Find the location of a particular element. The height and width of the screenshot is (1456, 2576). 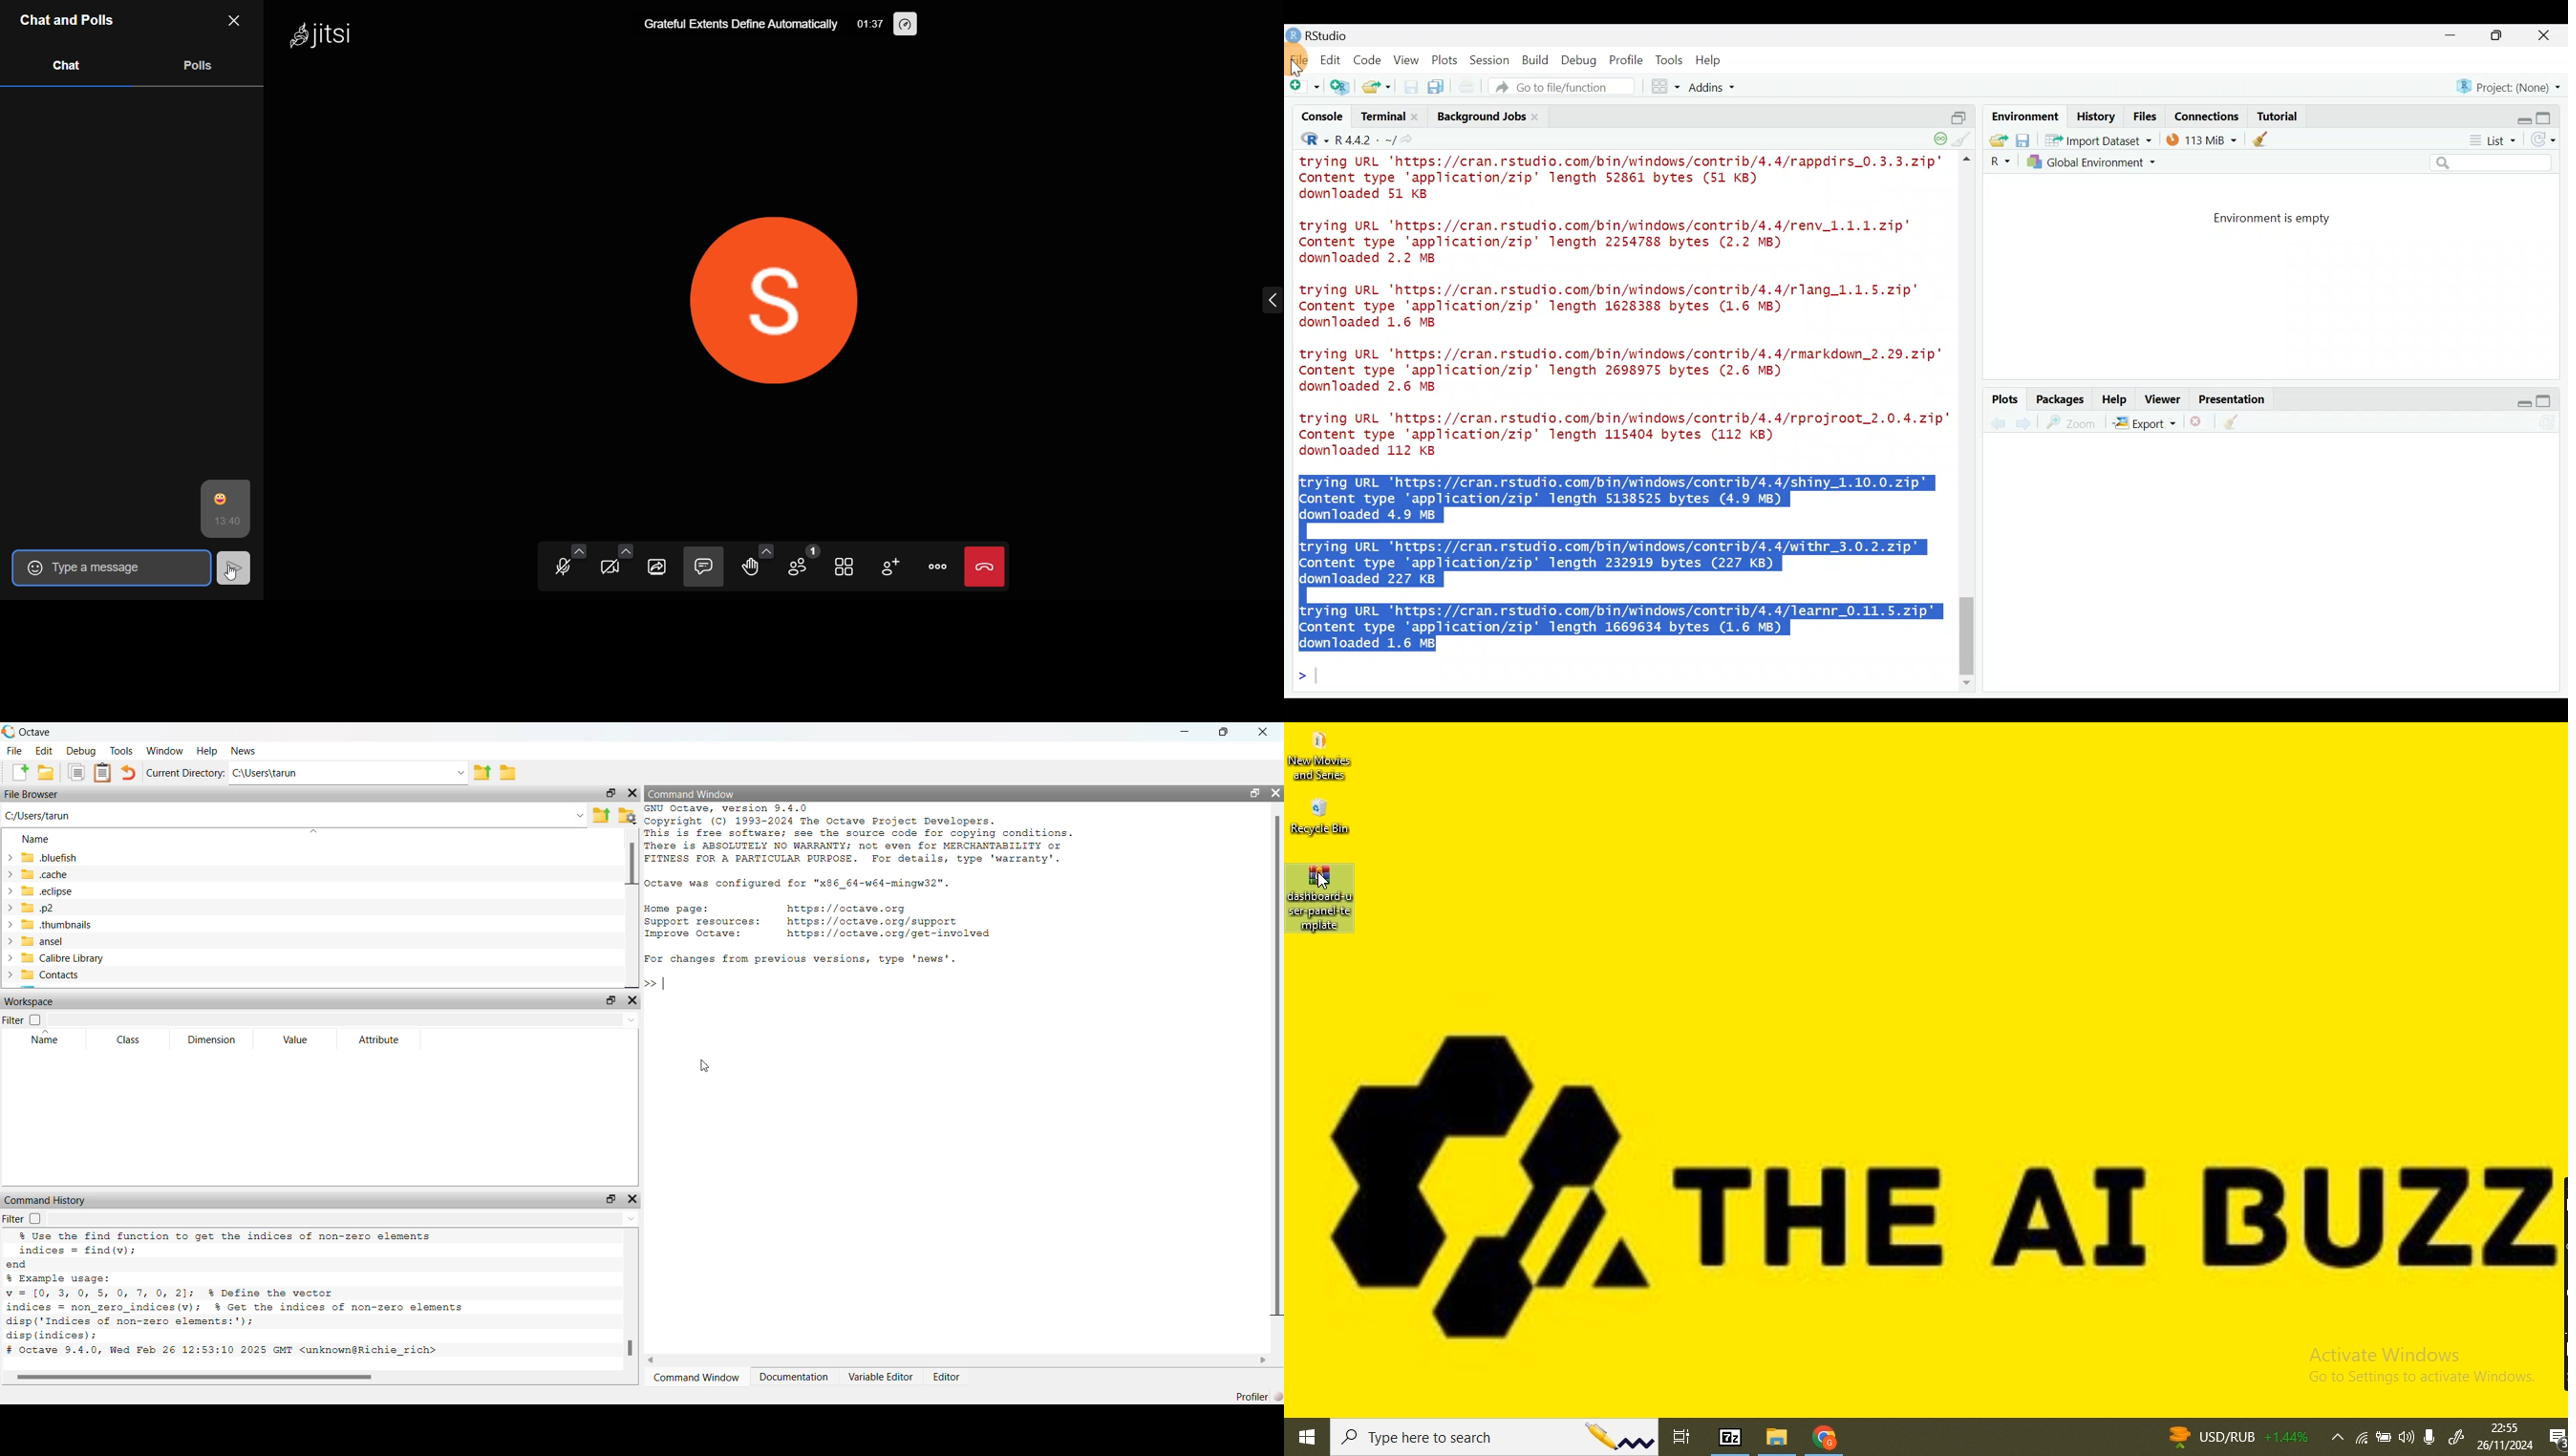

Session is located at coordinates (1492, 60).